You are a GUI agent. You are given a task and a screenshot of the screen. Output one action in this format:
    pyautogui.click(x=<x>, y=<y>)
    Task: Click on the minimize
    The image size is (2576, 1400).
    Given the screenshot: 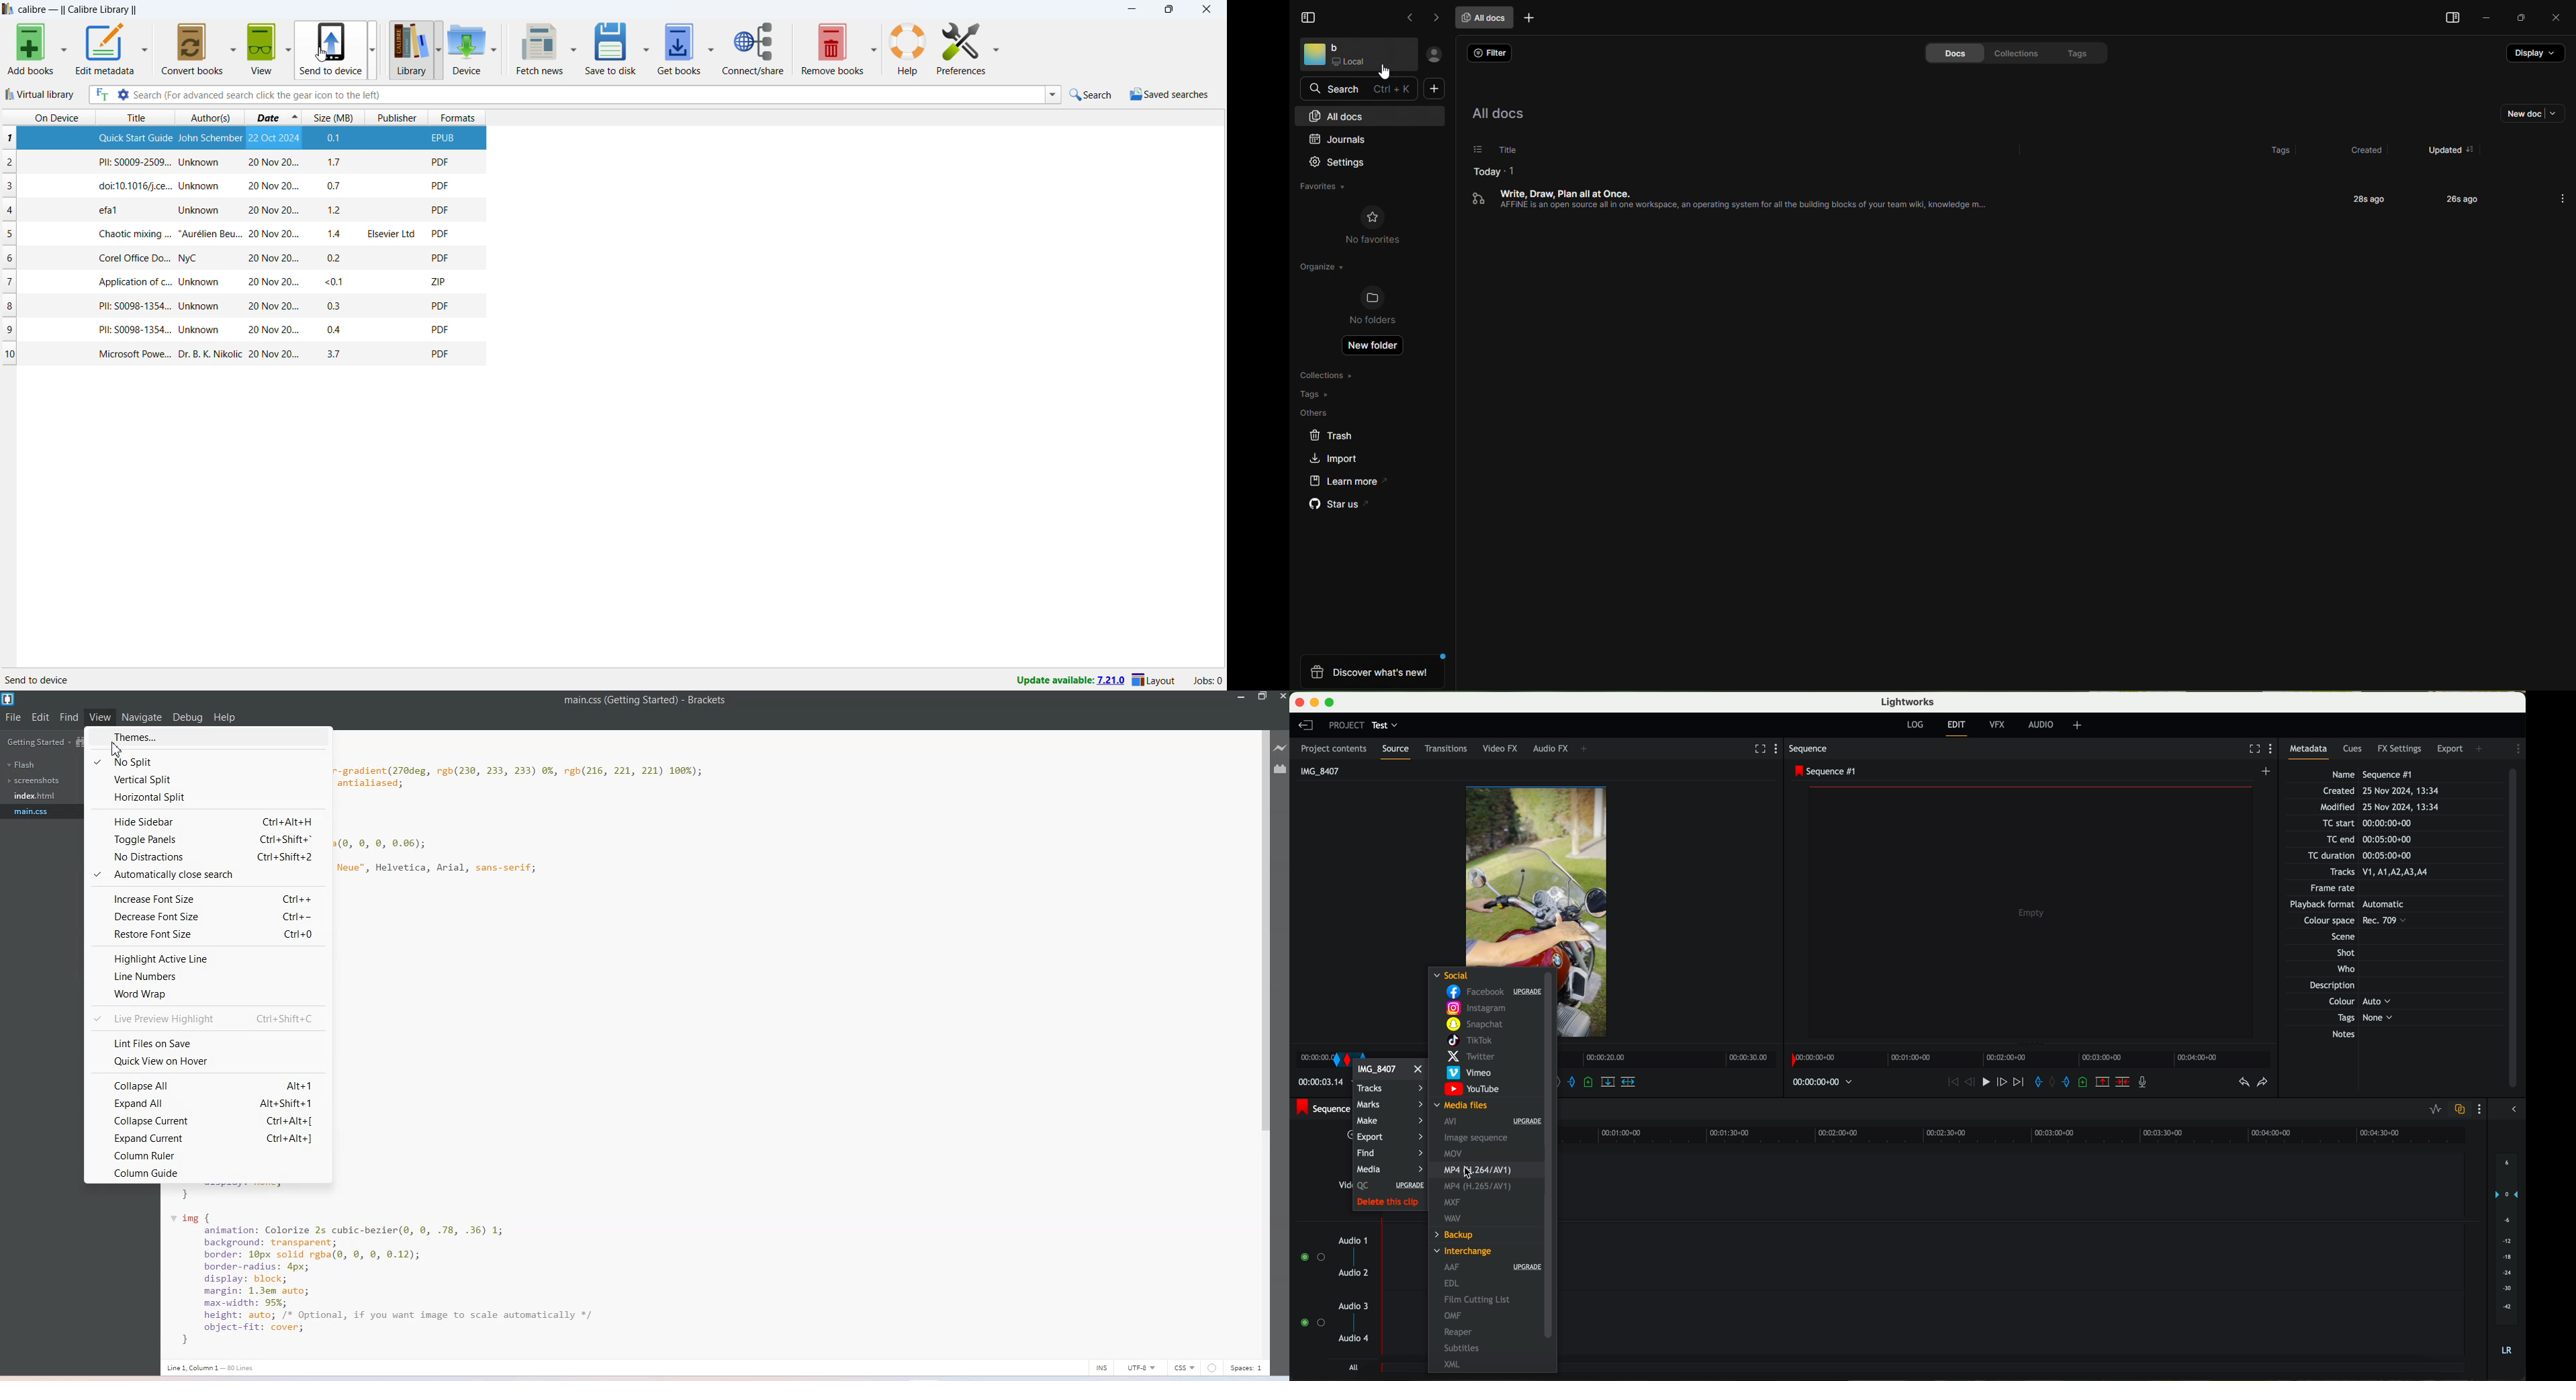 What is the action you would take?
    pyautogui.click(x=1312, y=701)
    